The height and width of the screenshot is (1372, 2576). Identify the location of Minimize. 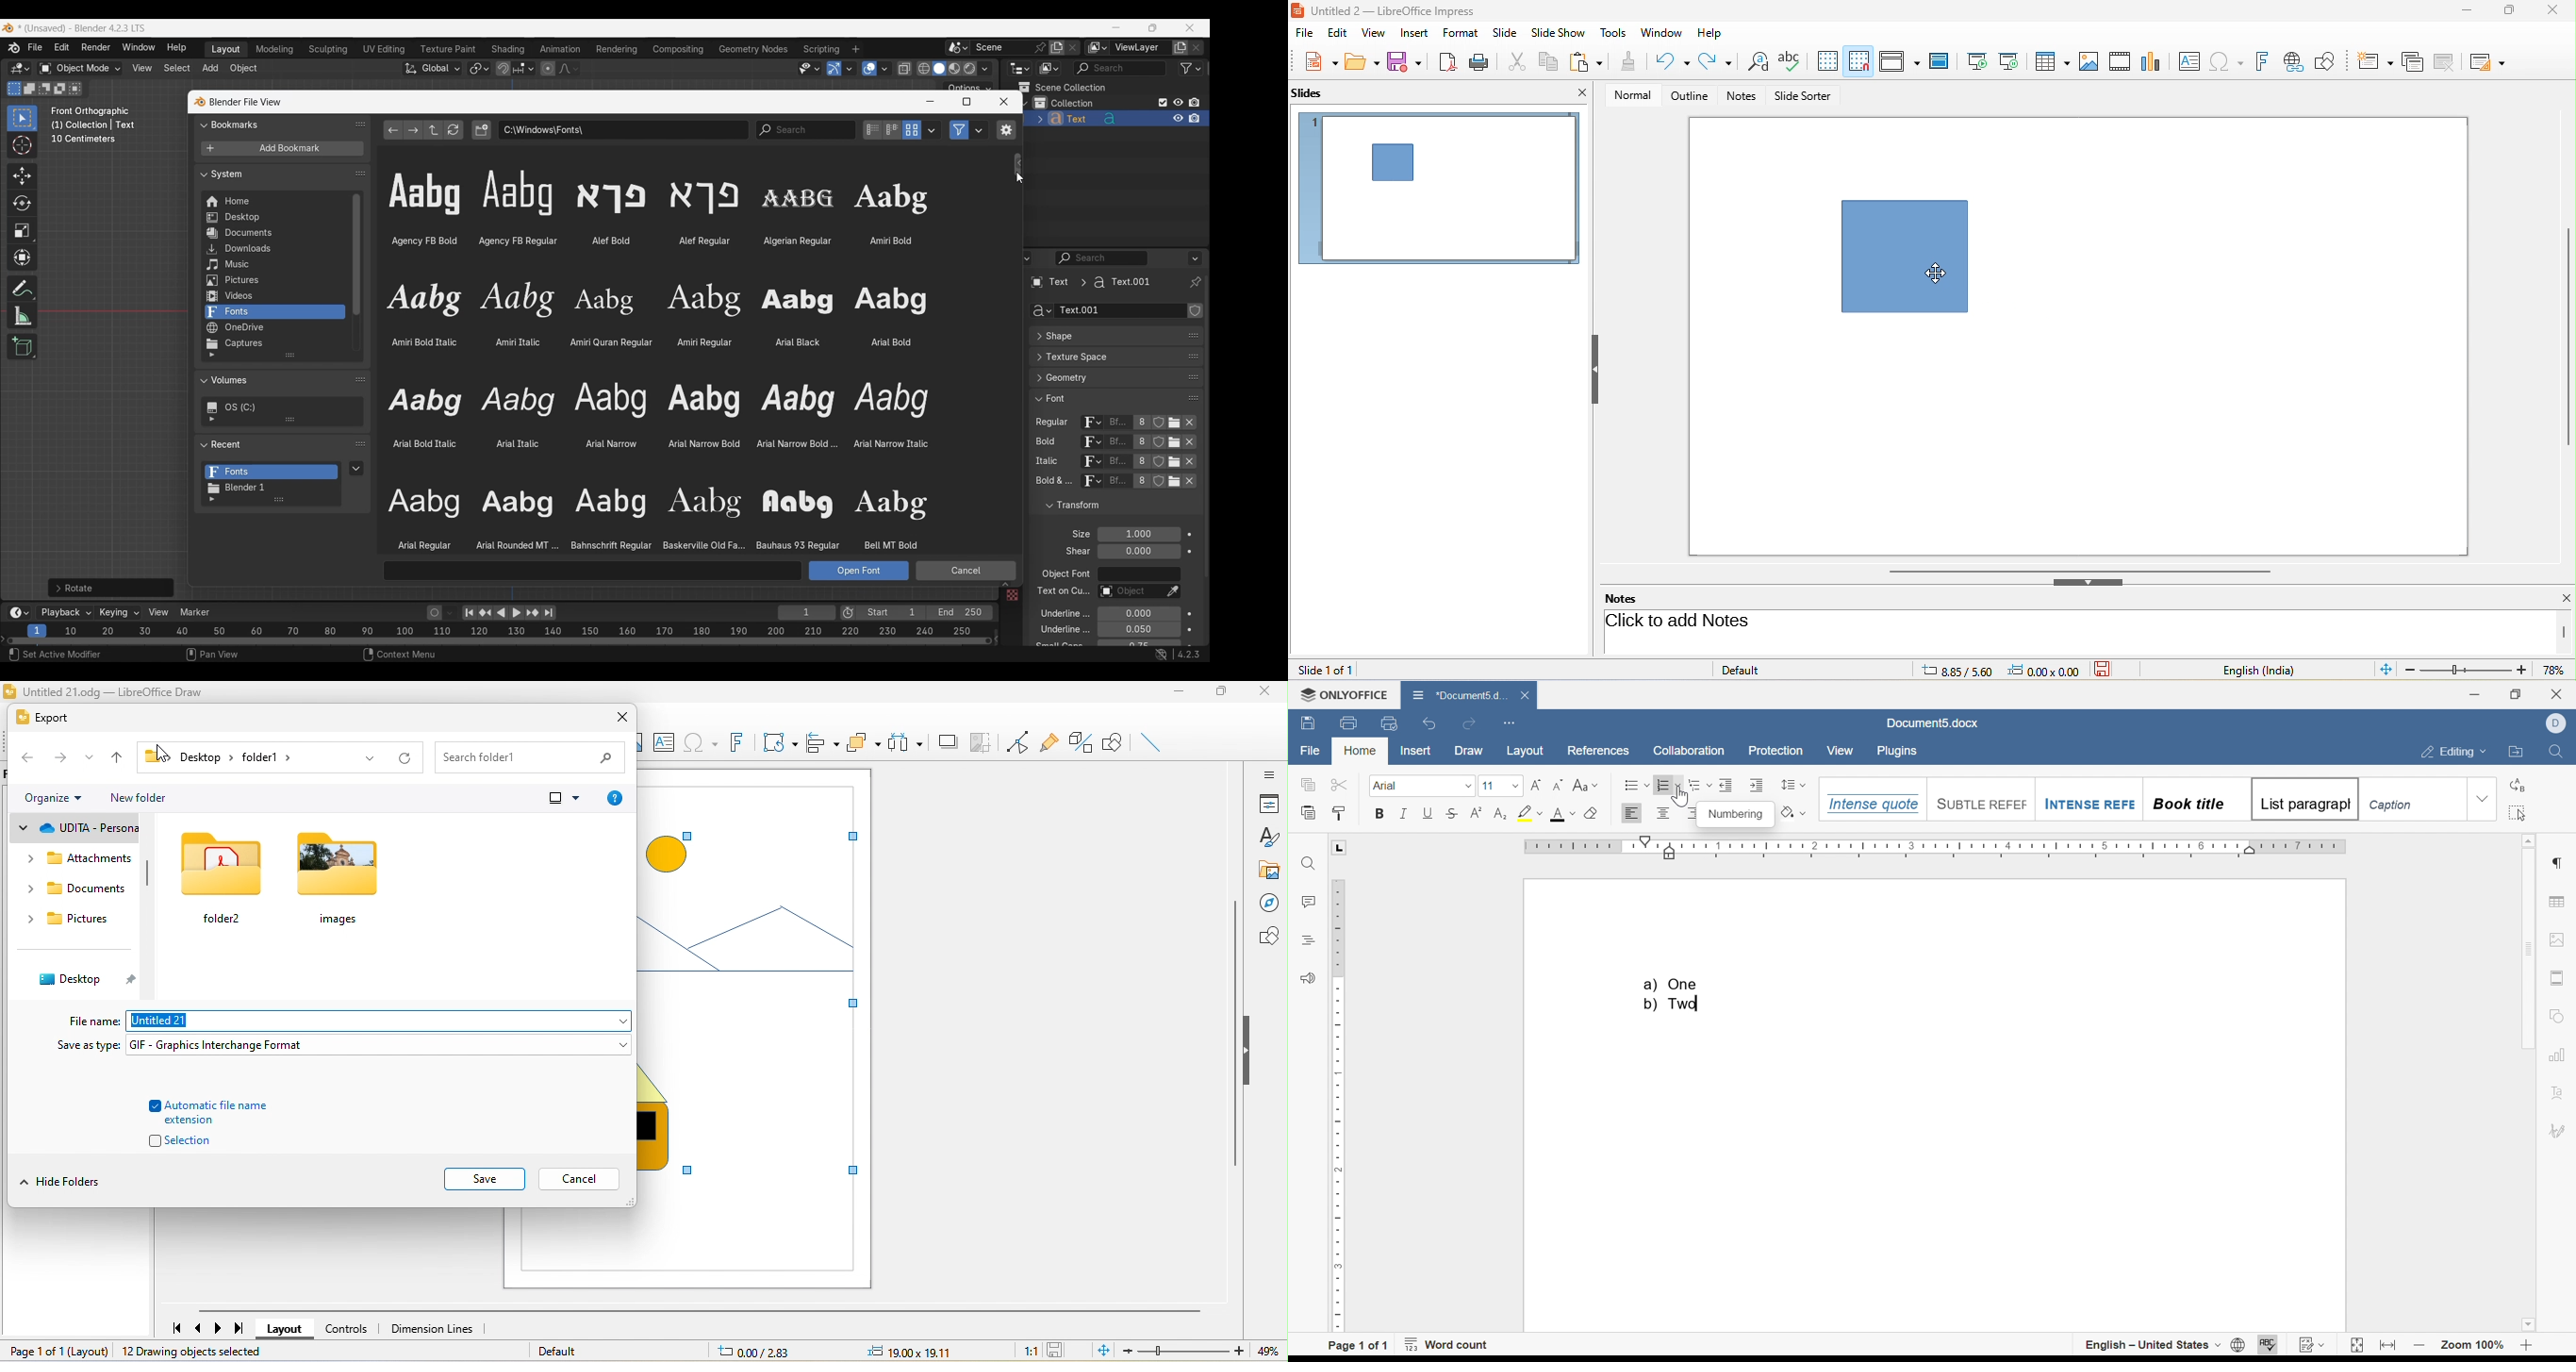
(1117, 27).